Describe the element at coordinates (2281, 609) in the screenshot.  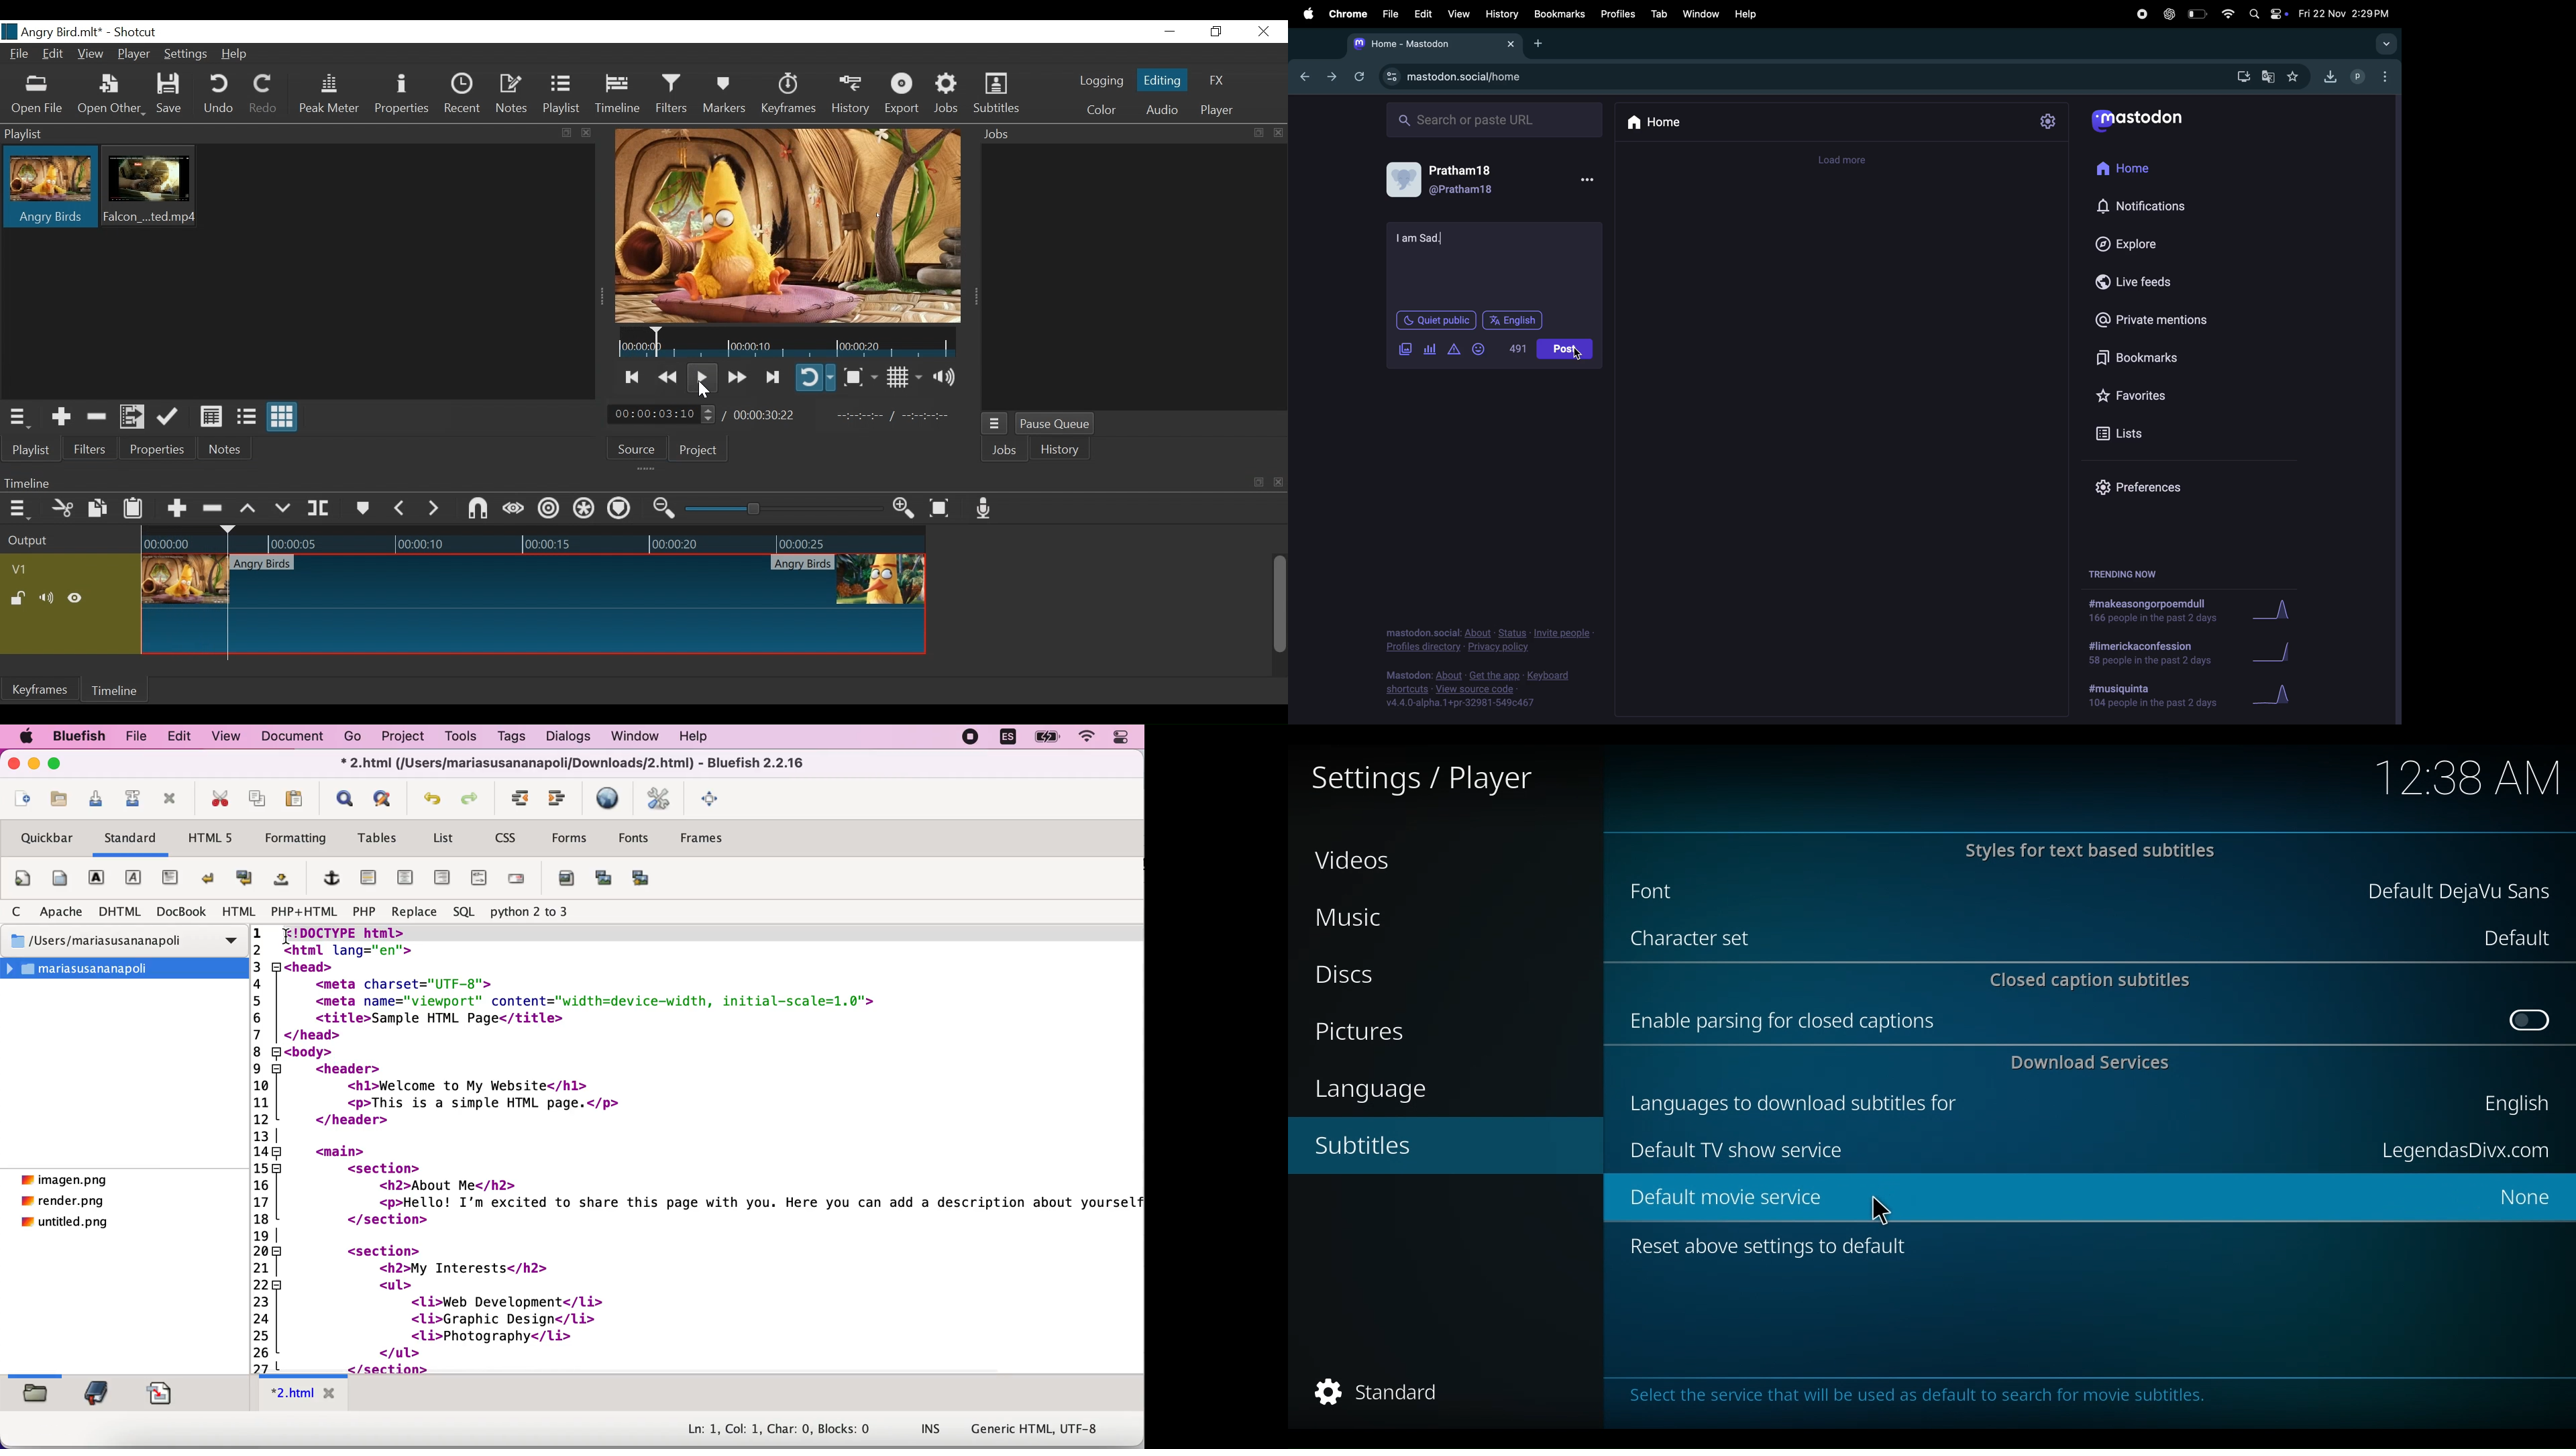
I see `graph` at that location.